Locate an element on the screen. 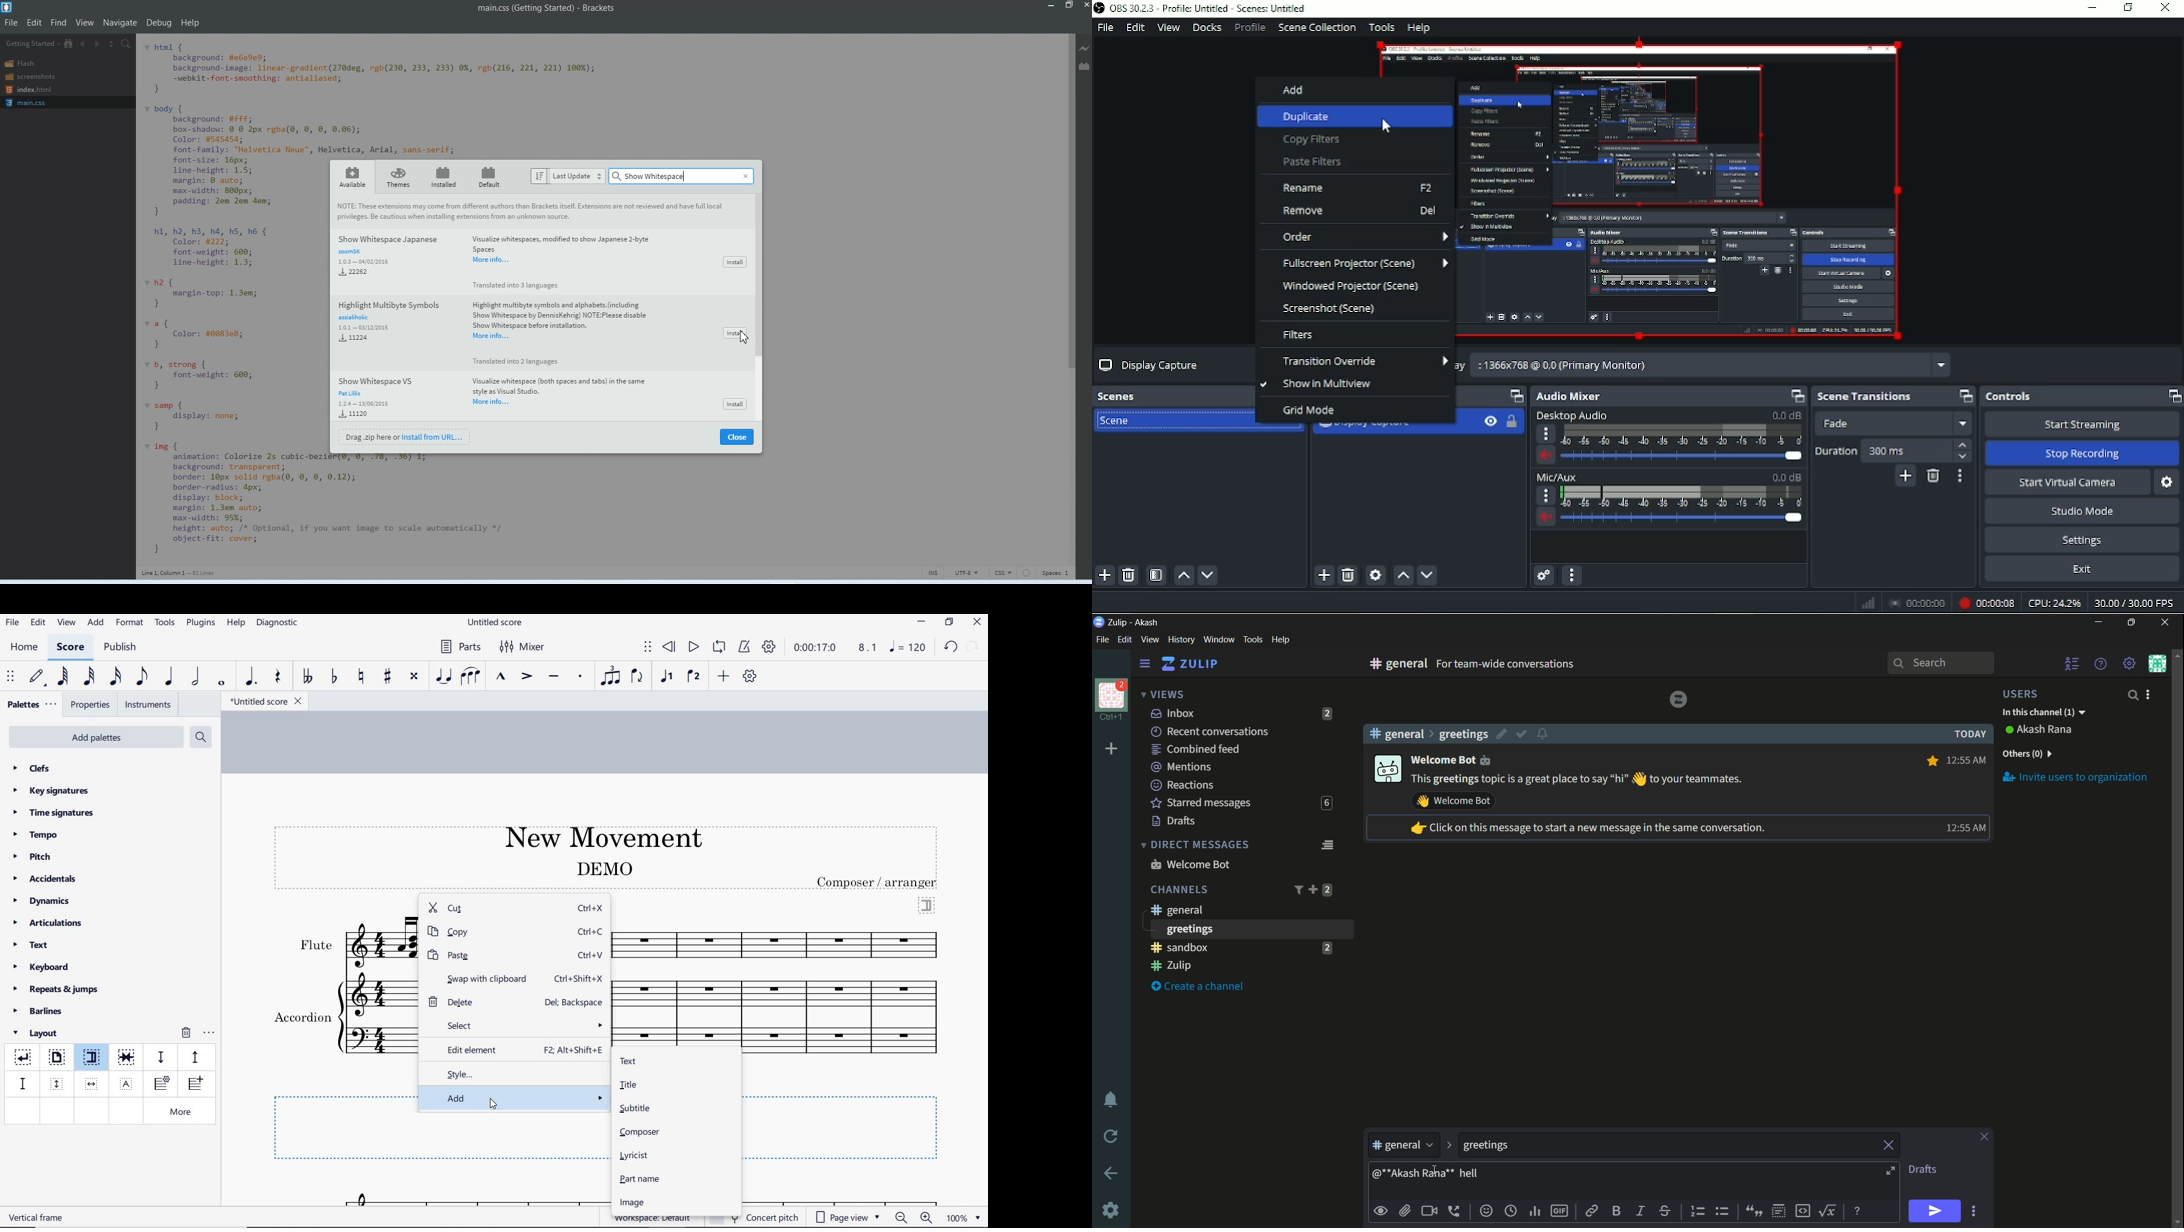 The width and height of the screenshot is (2184, 1232). Maximize is located at coordinates (1514, 396).